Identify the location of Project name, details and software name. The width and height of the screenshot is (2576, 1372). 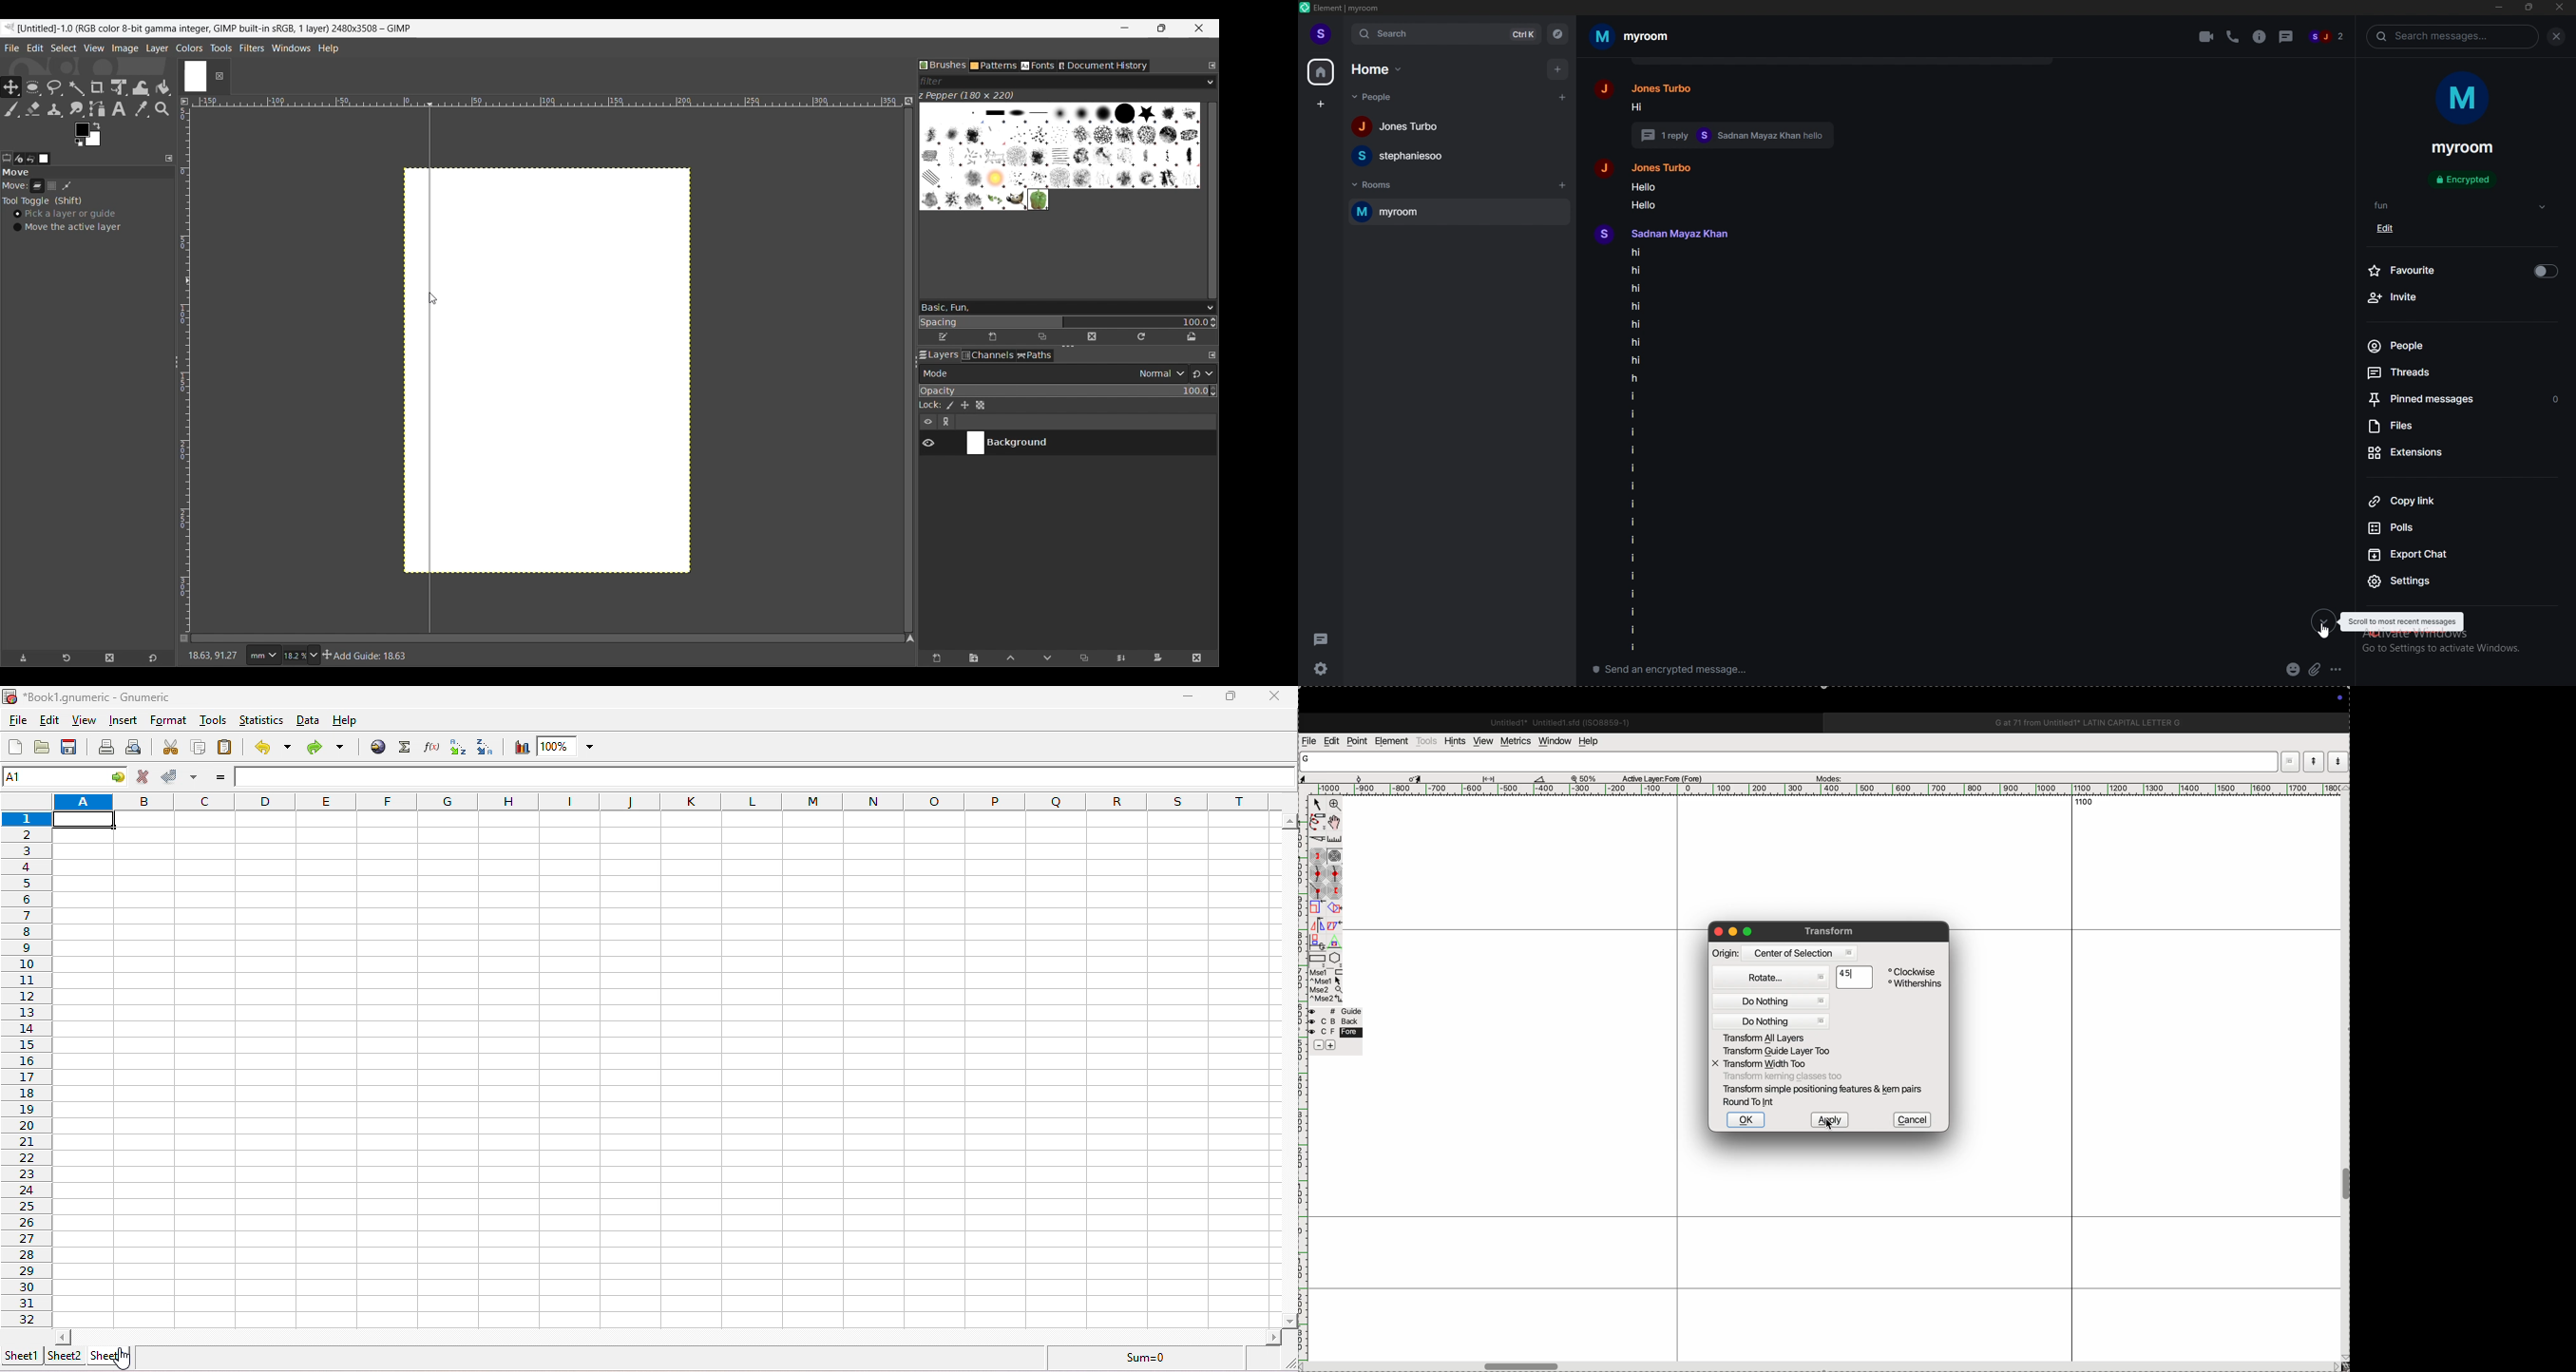
(219, 29).